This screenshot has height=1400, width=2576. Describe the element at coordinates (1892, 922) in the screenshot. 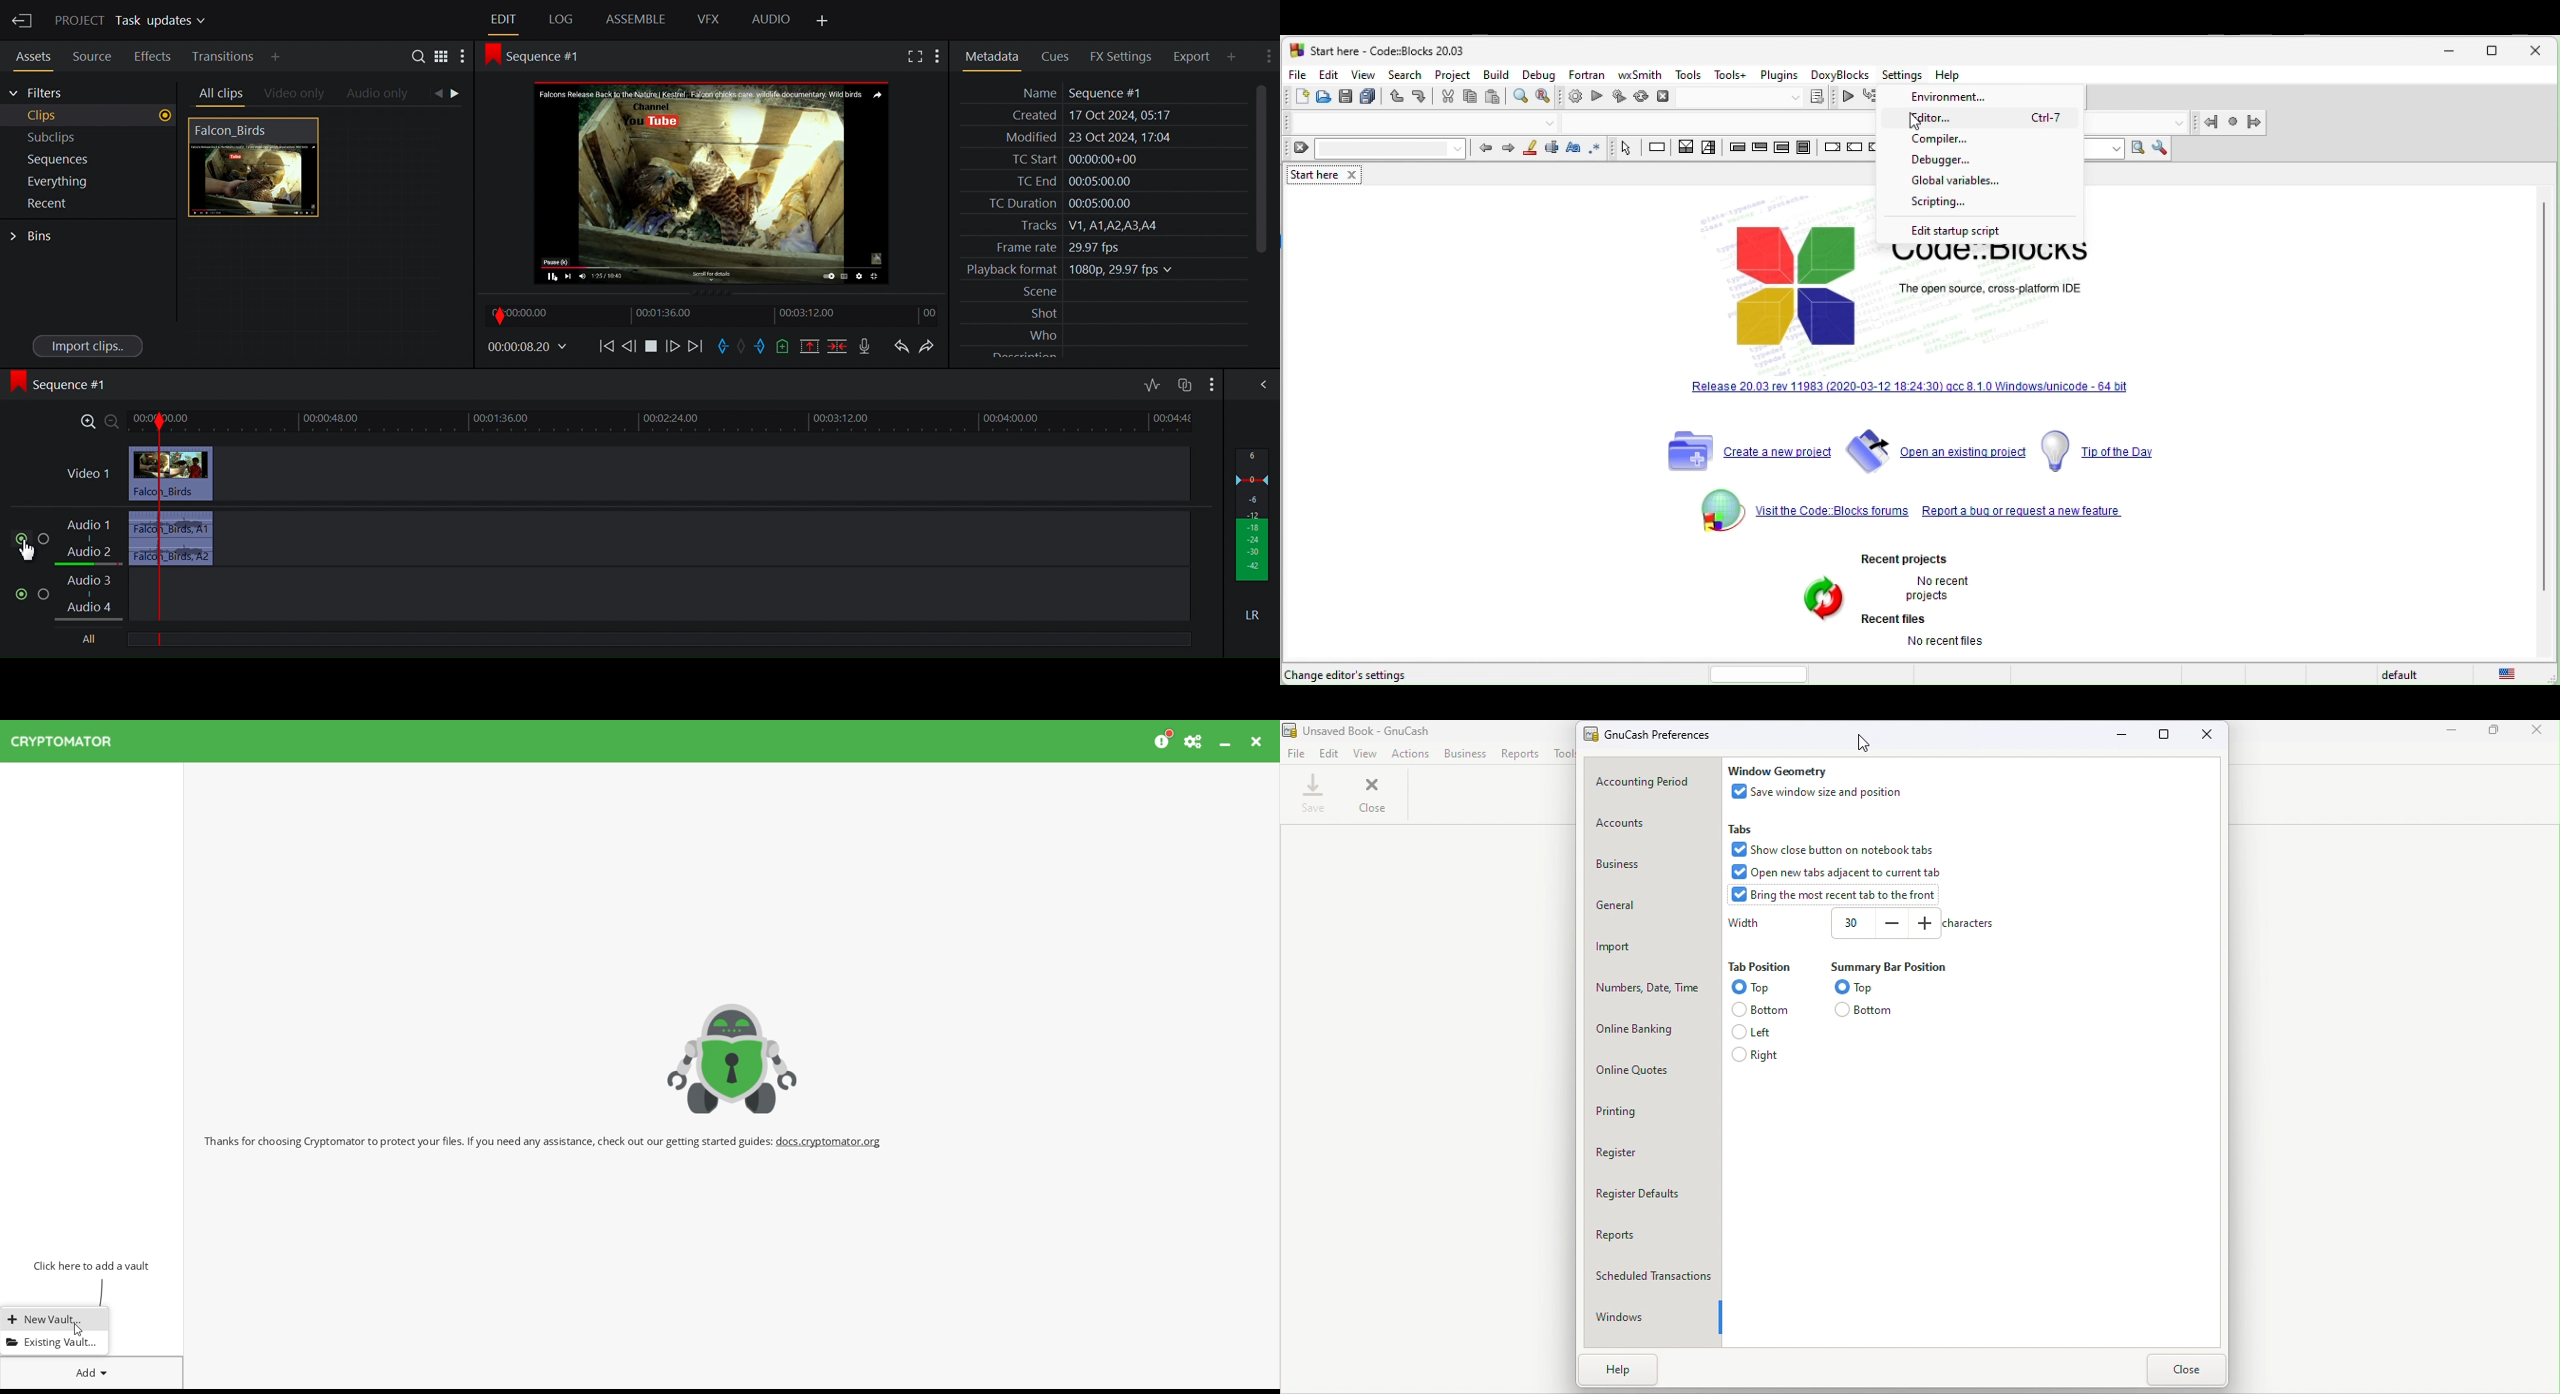

I see `decrease` at that location.